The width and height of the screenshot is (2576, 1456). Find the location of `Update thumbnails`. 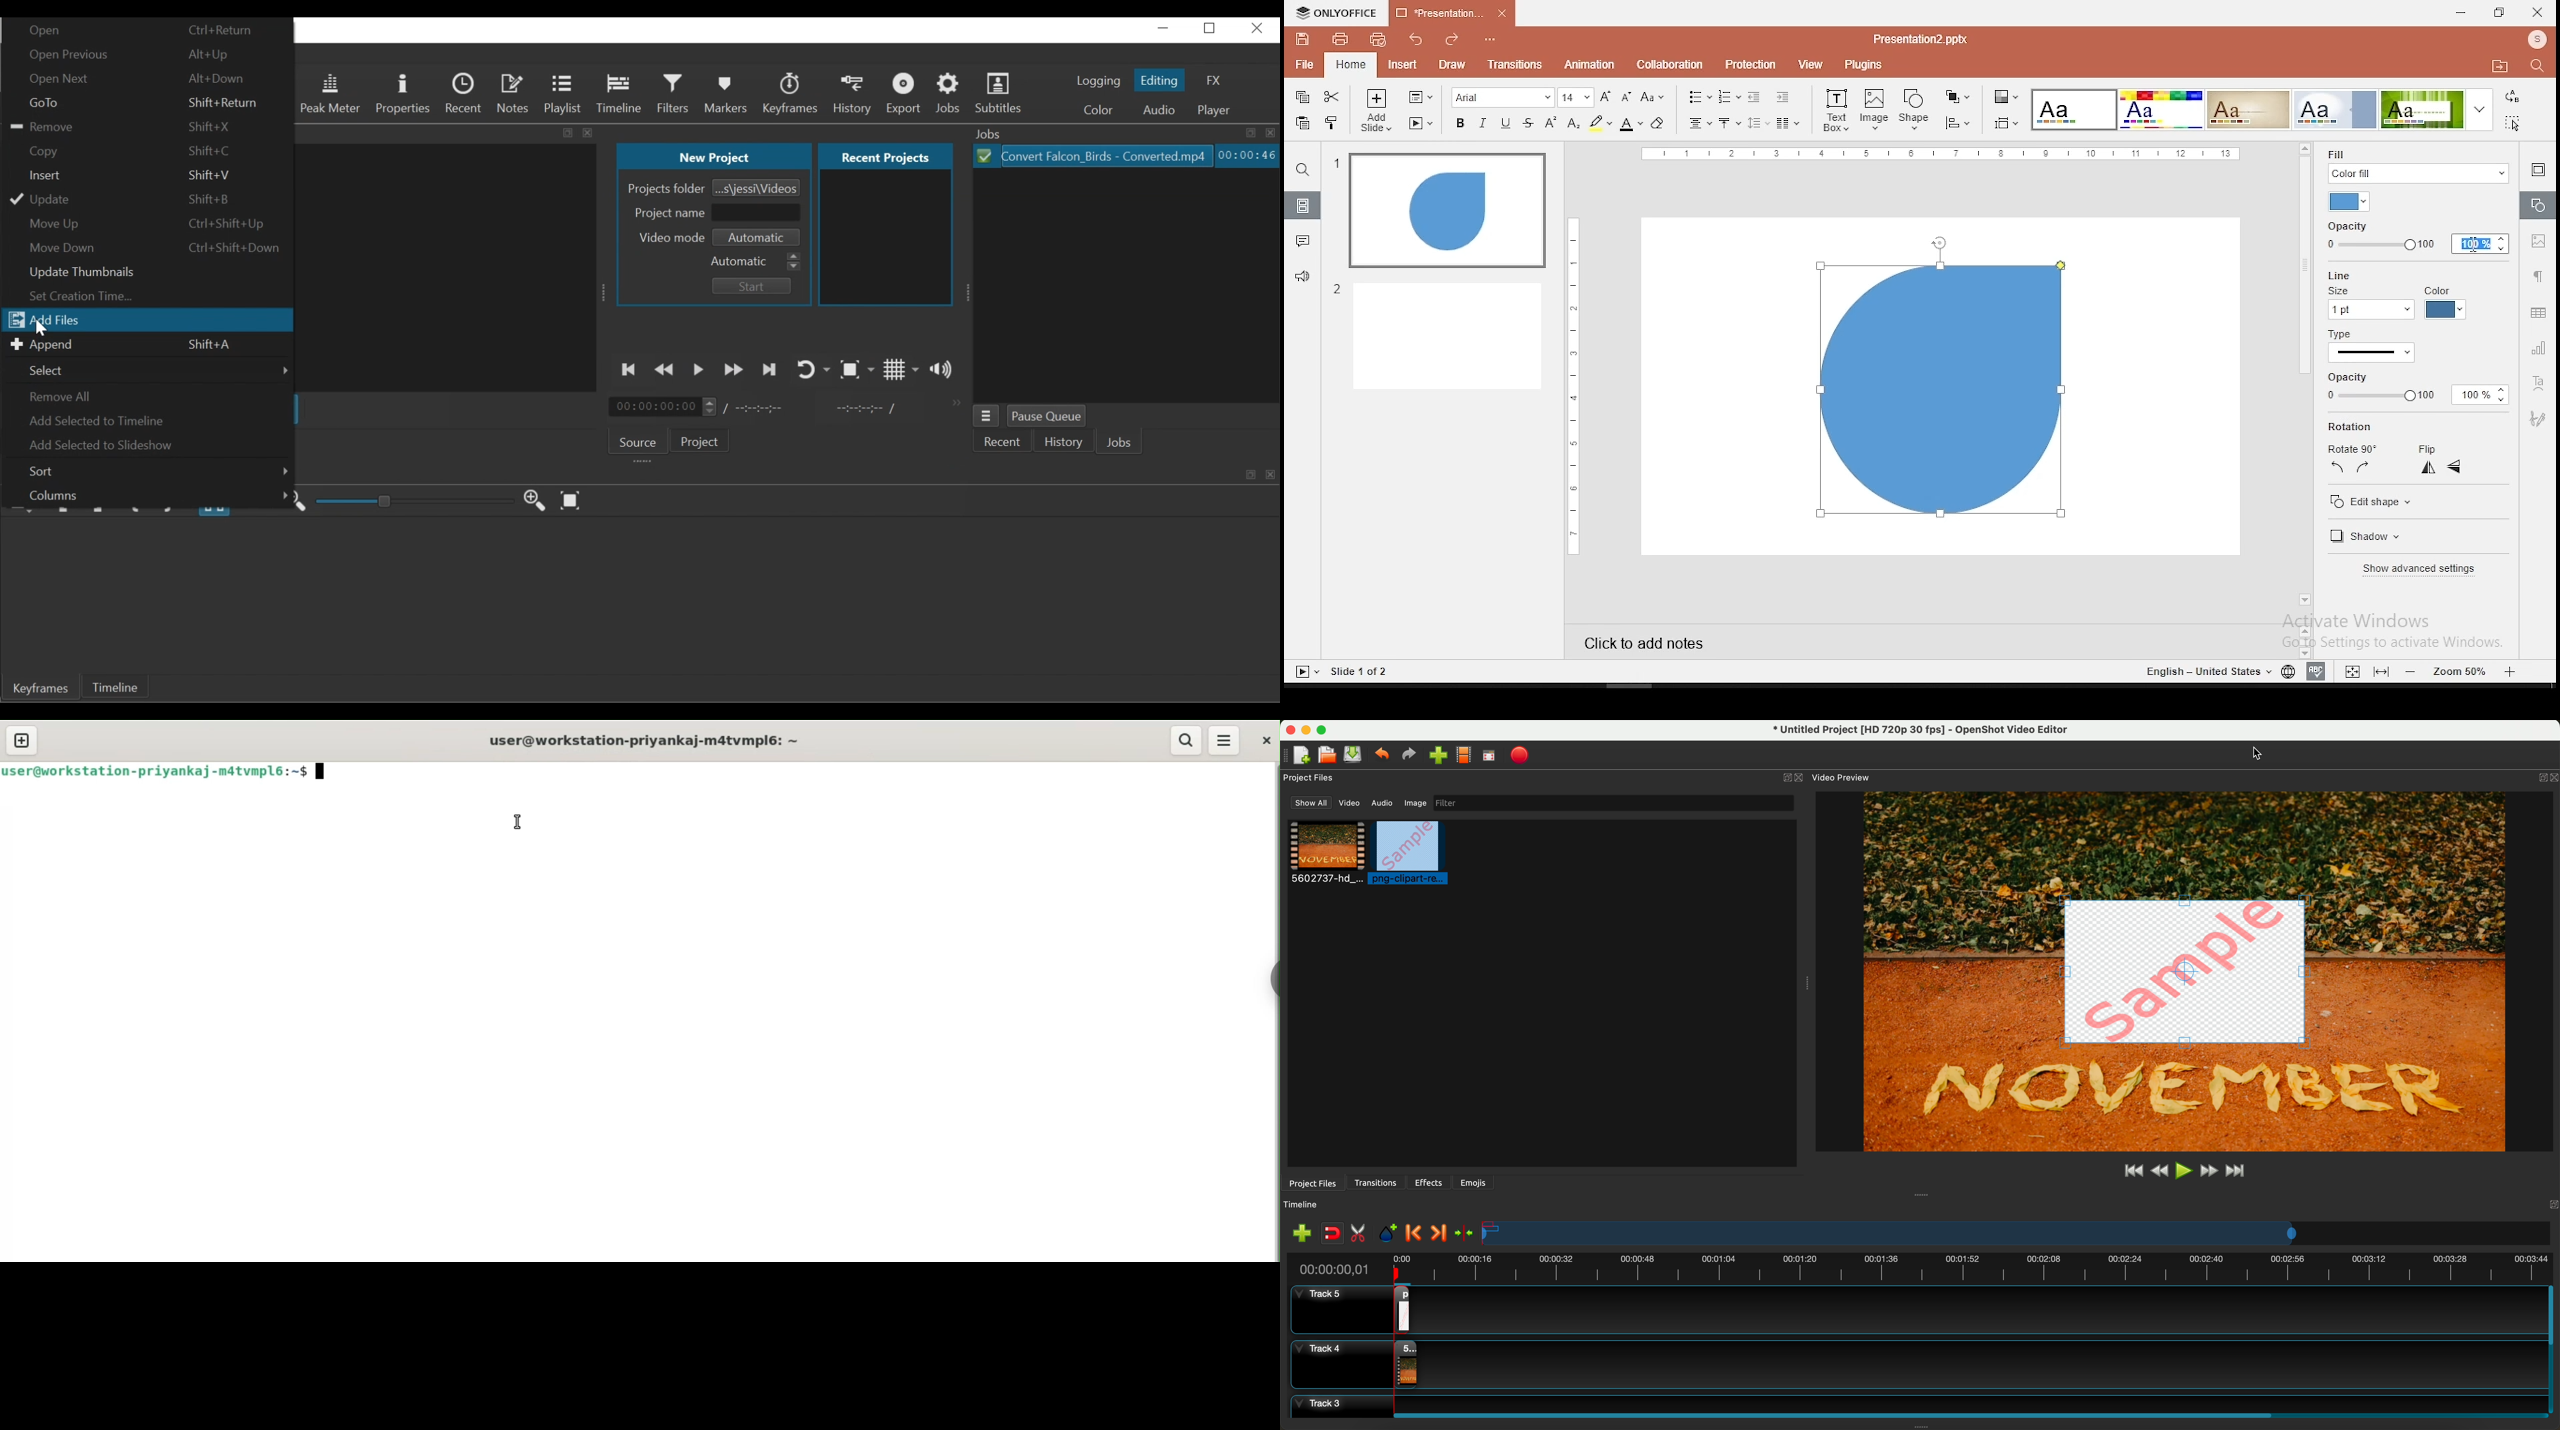

Update thumbnails is located at coordinates (151, 272).